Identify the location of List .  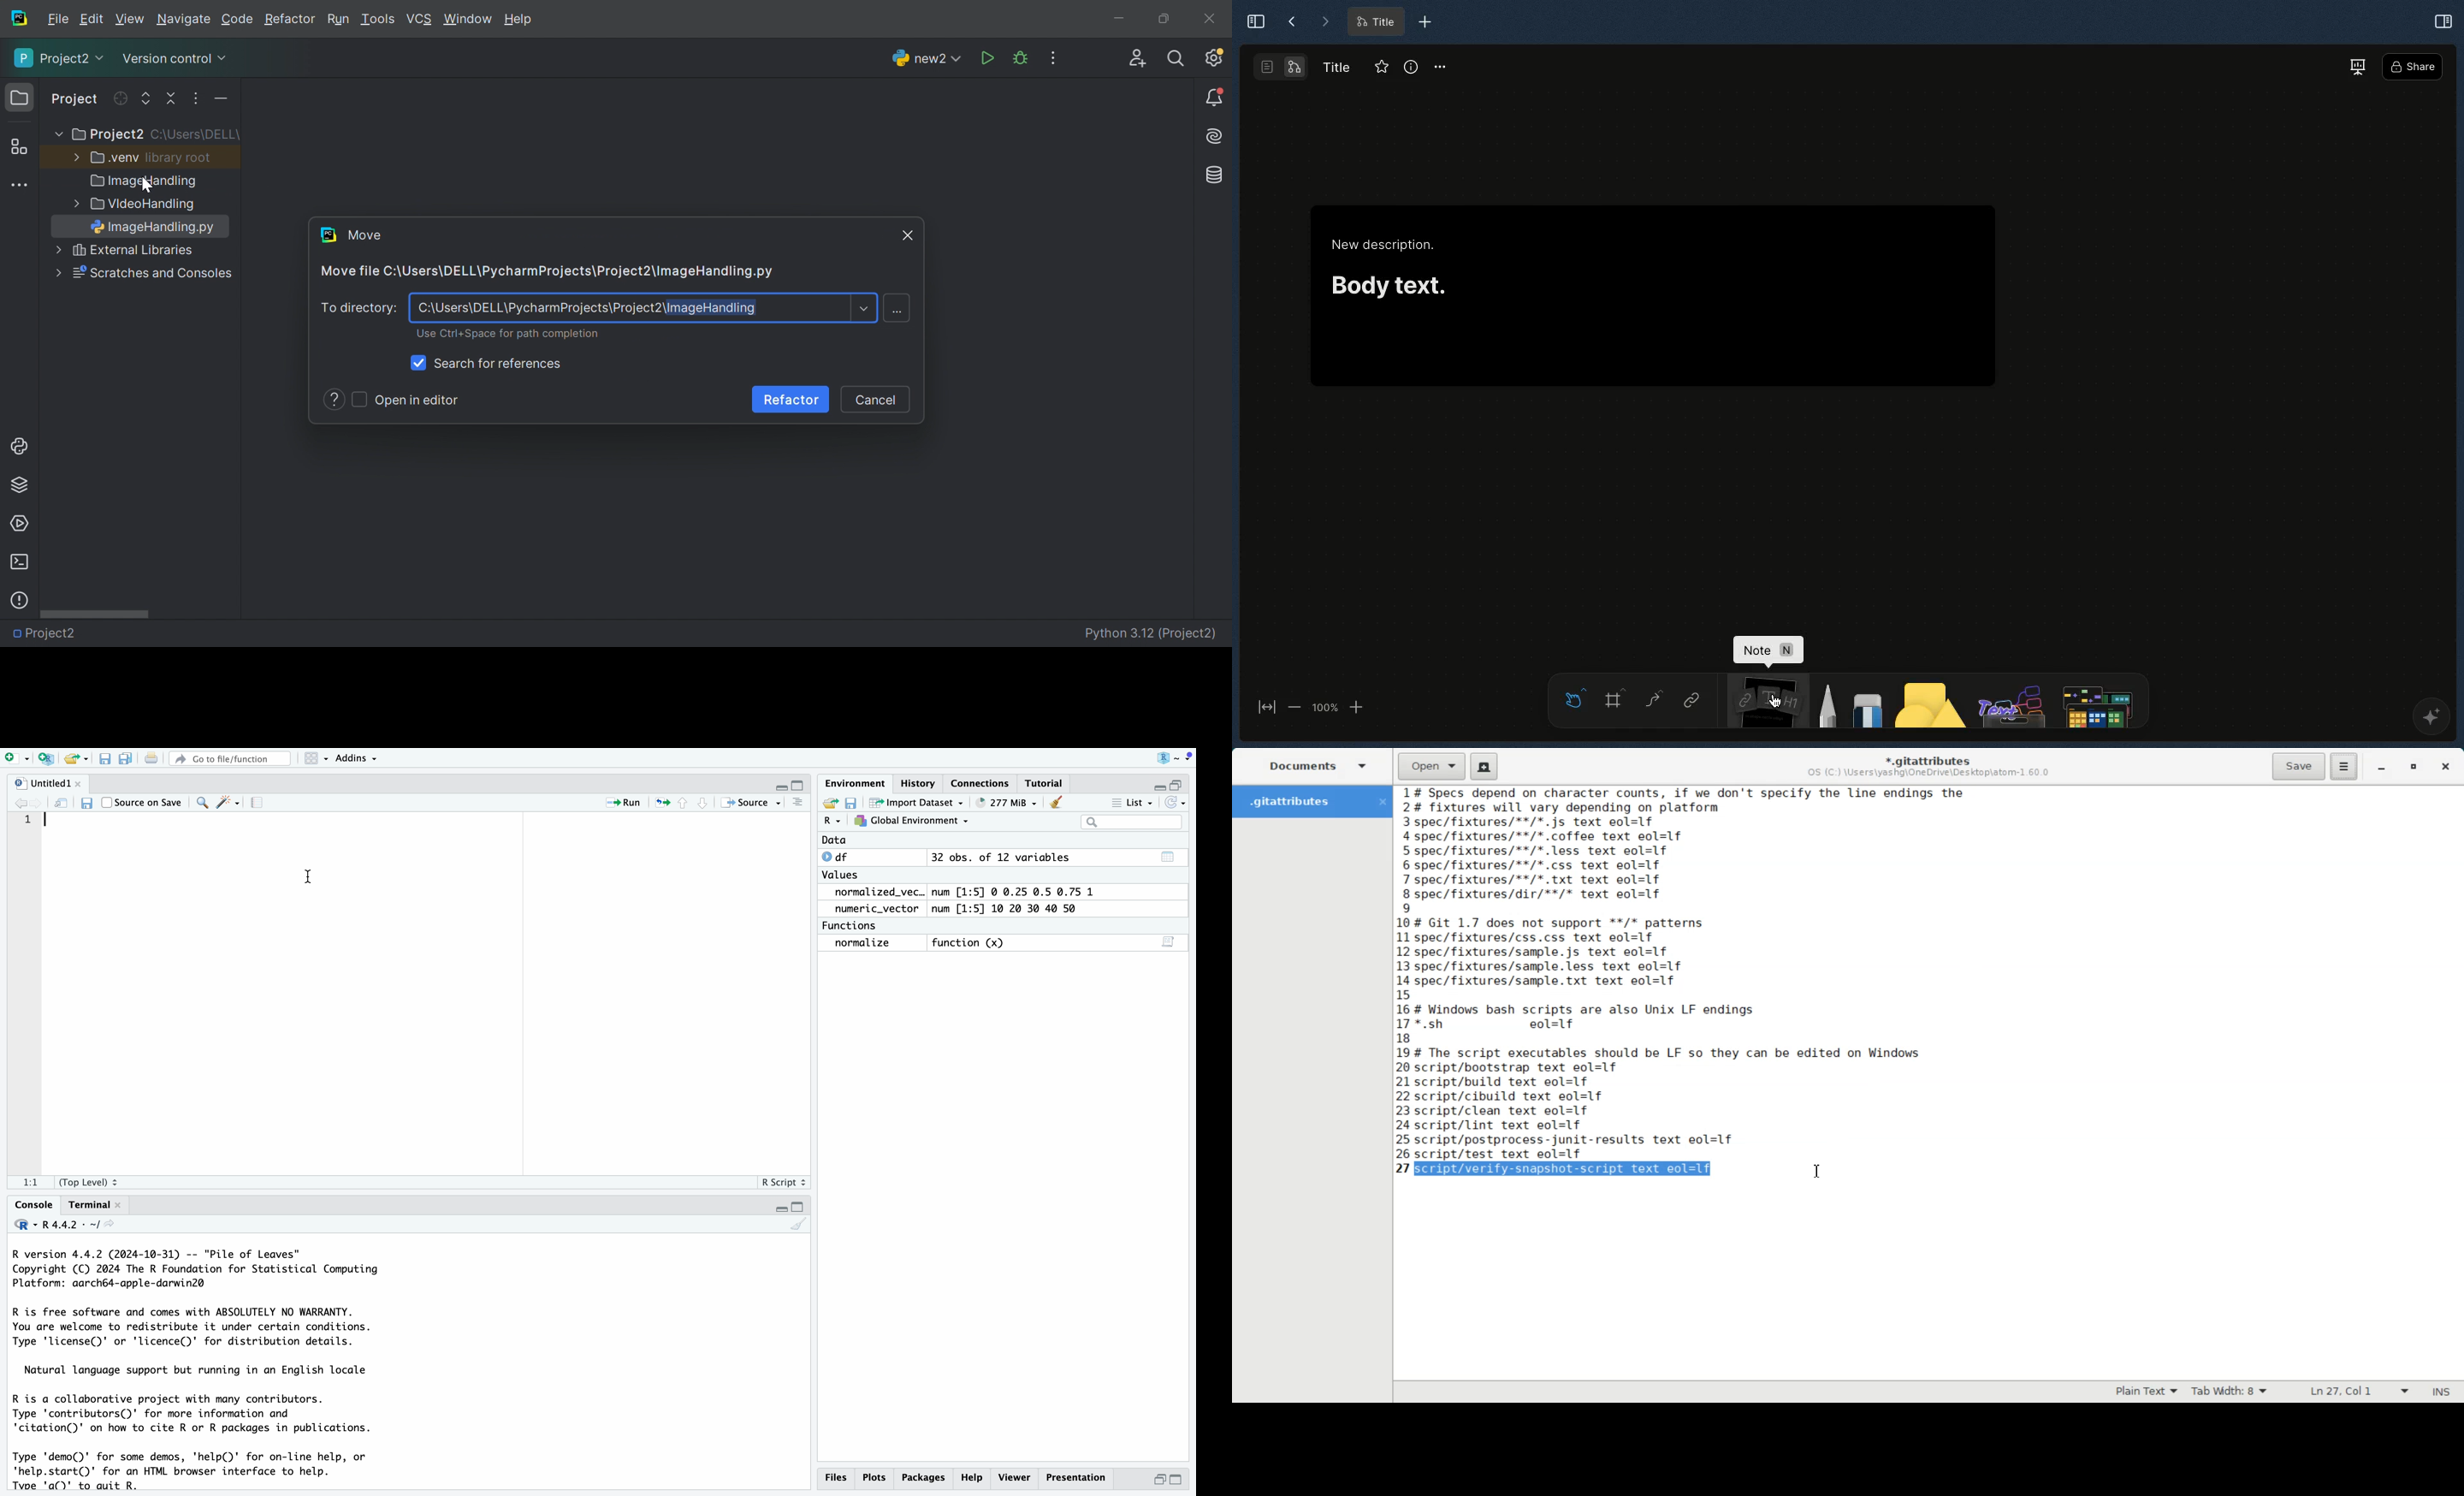
(1134, 802).